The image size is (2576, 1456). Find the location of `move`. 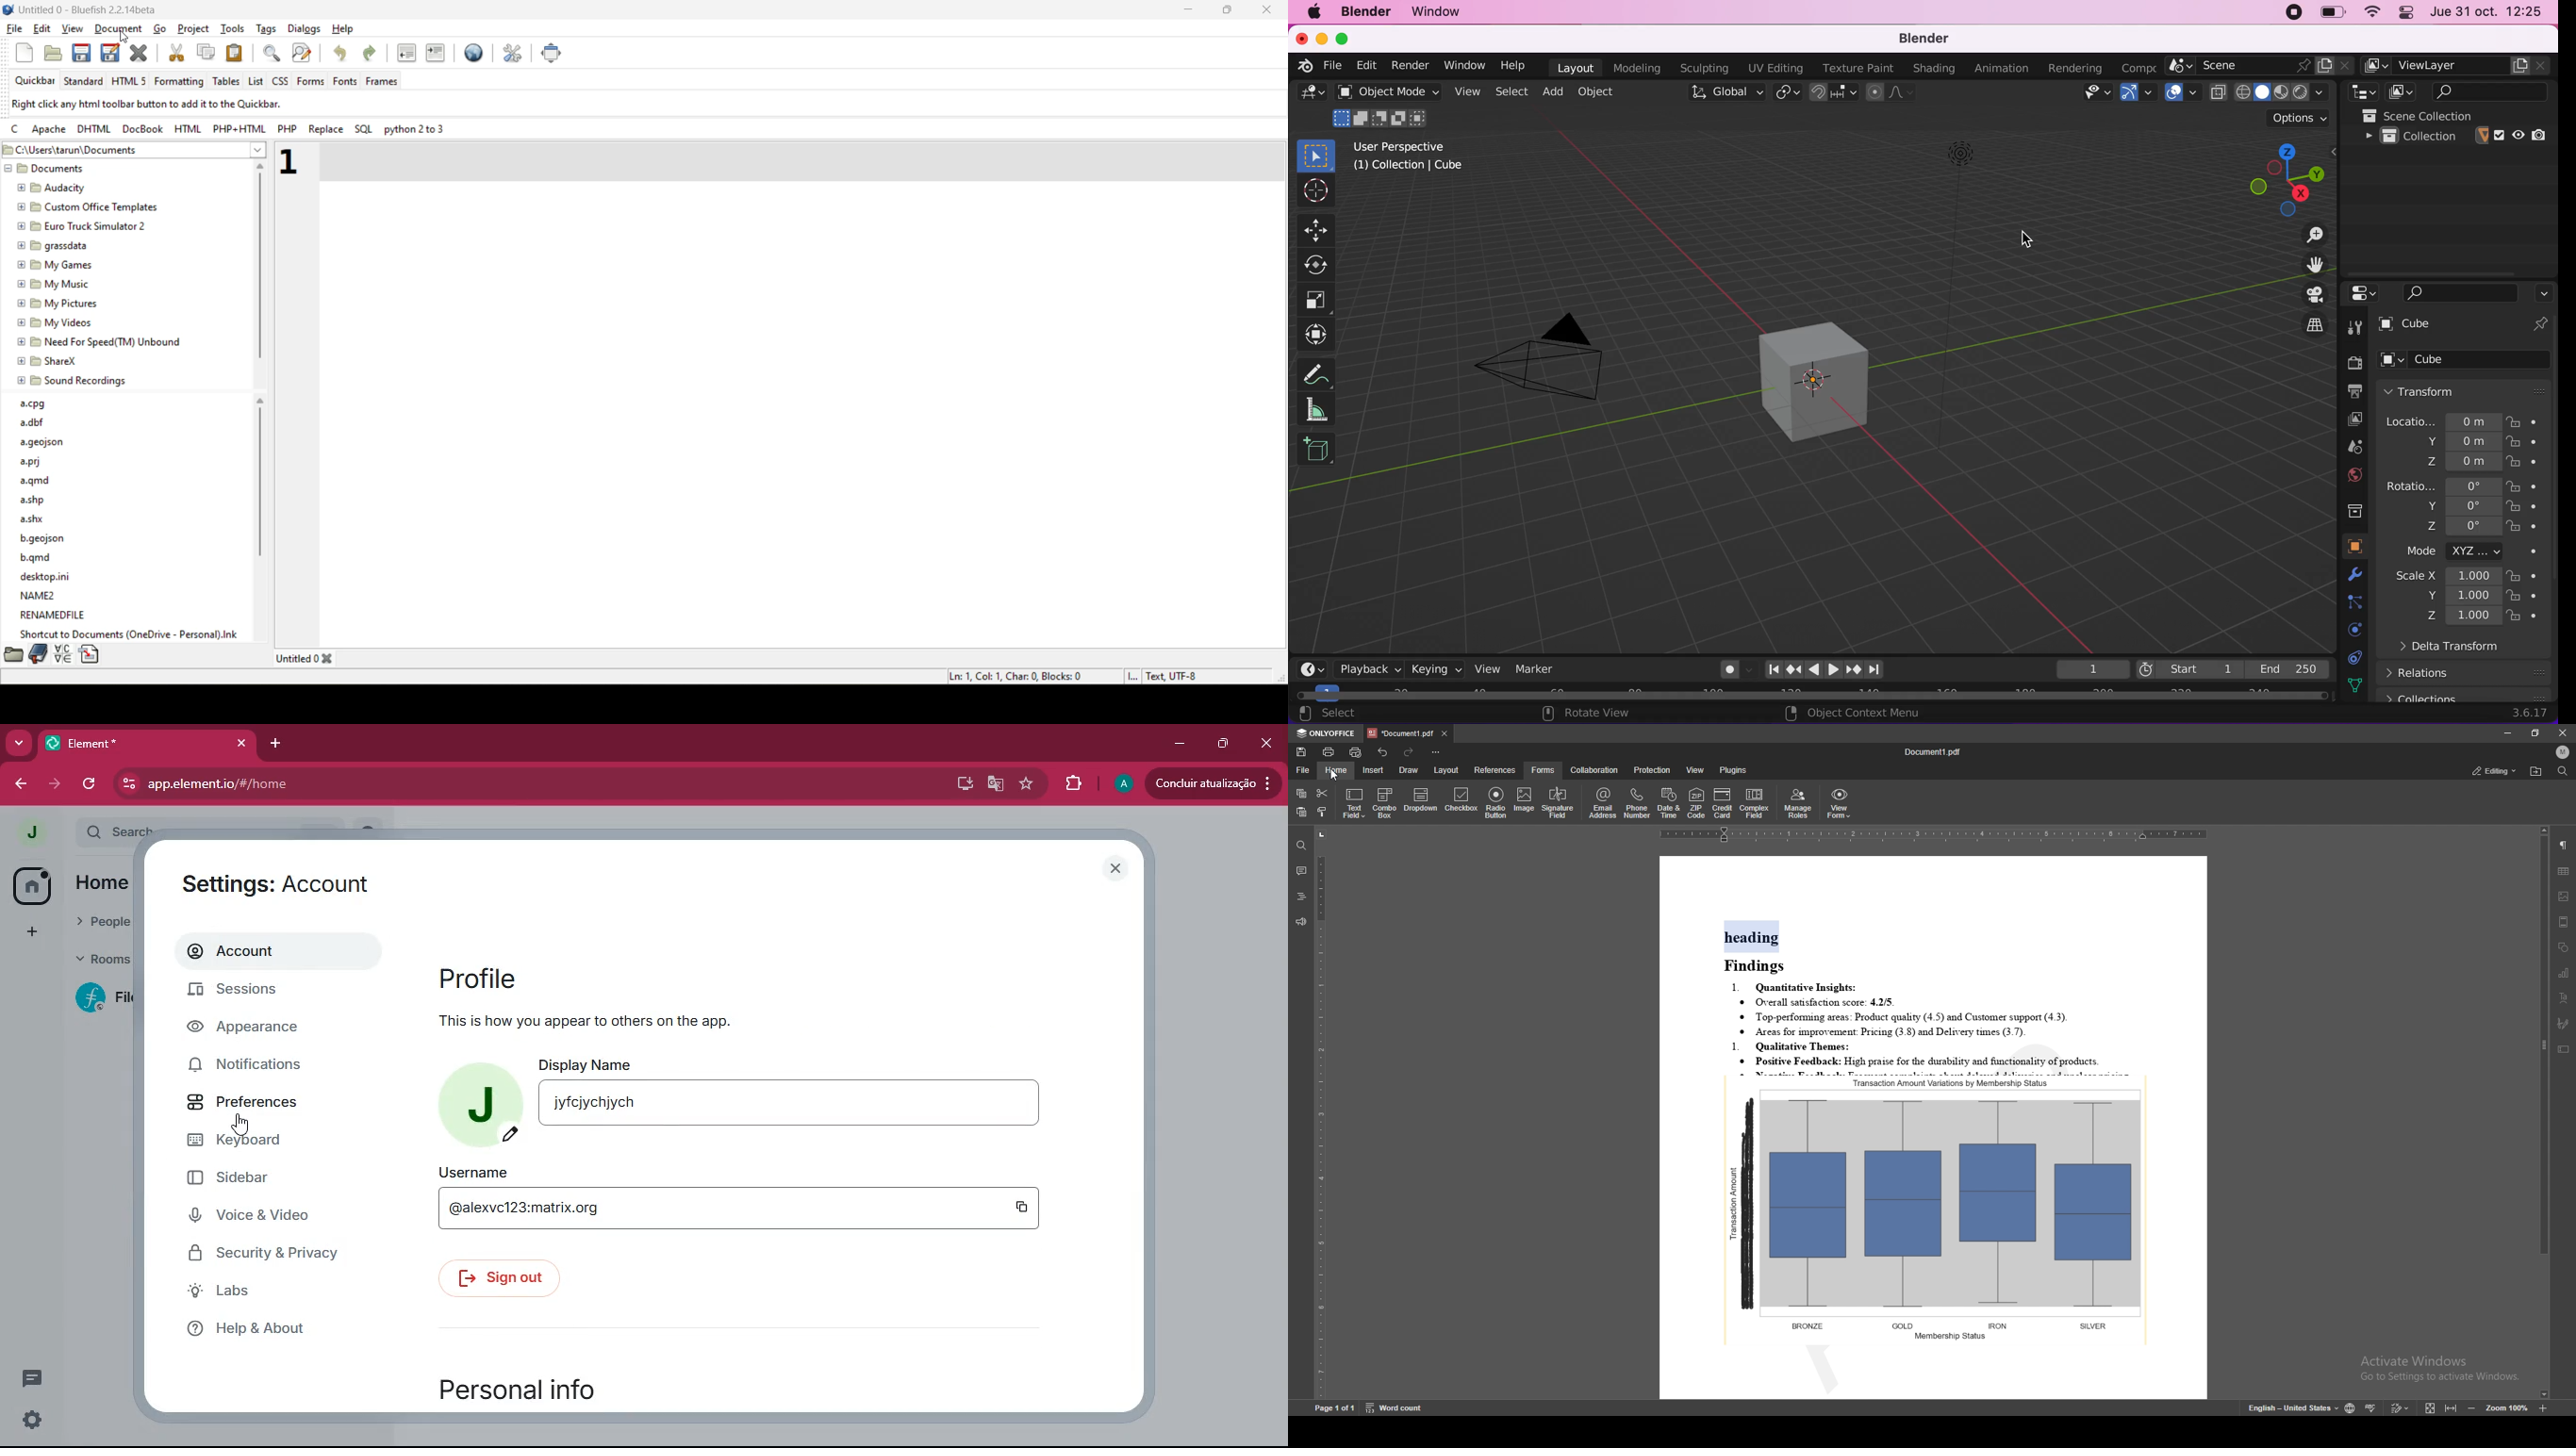

move is located at coordinates (1318, 229).